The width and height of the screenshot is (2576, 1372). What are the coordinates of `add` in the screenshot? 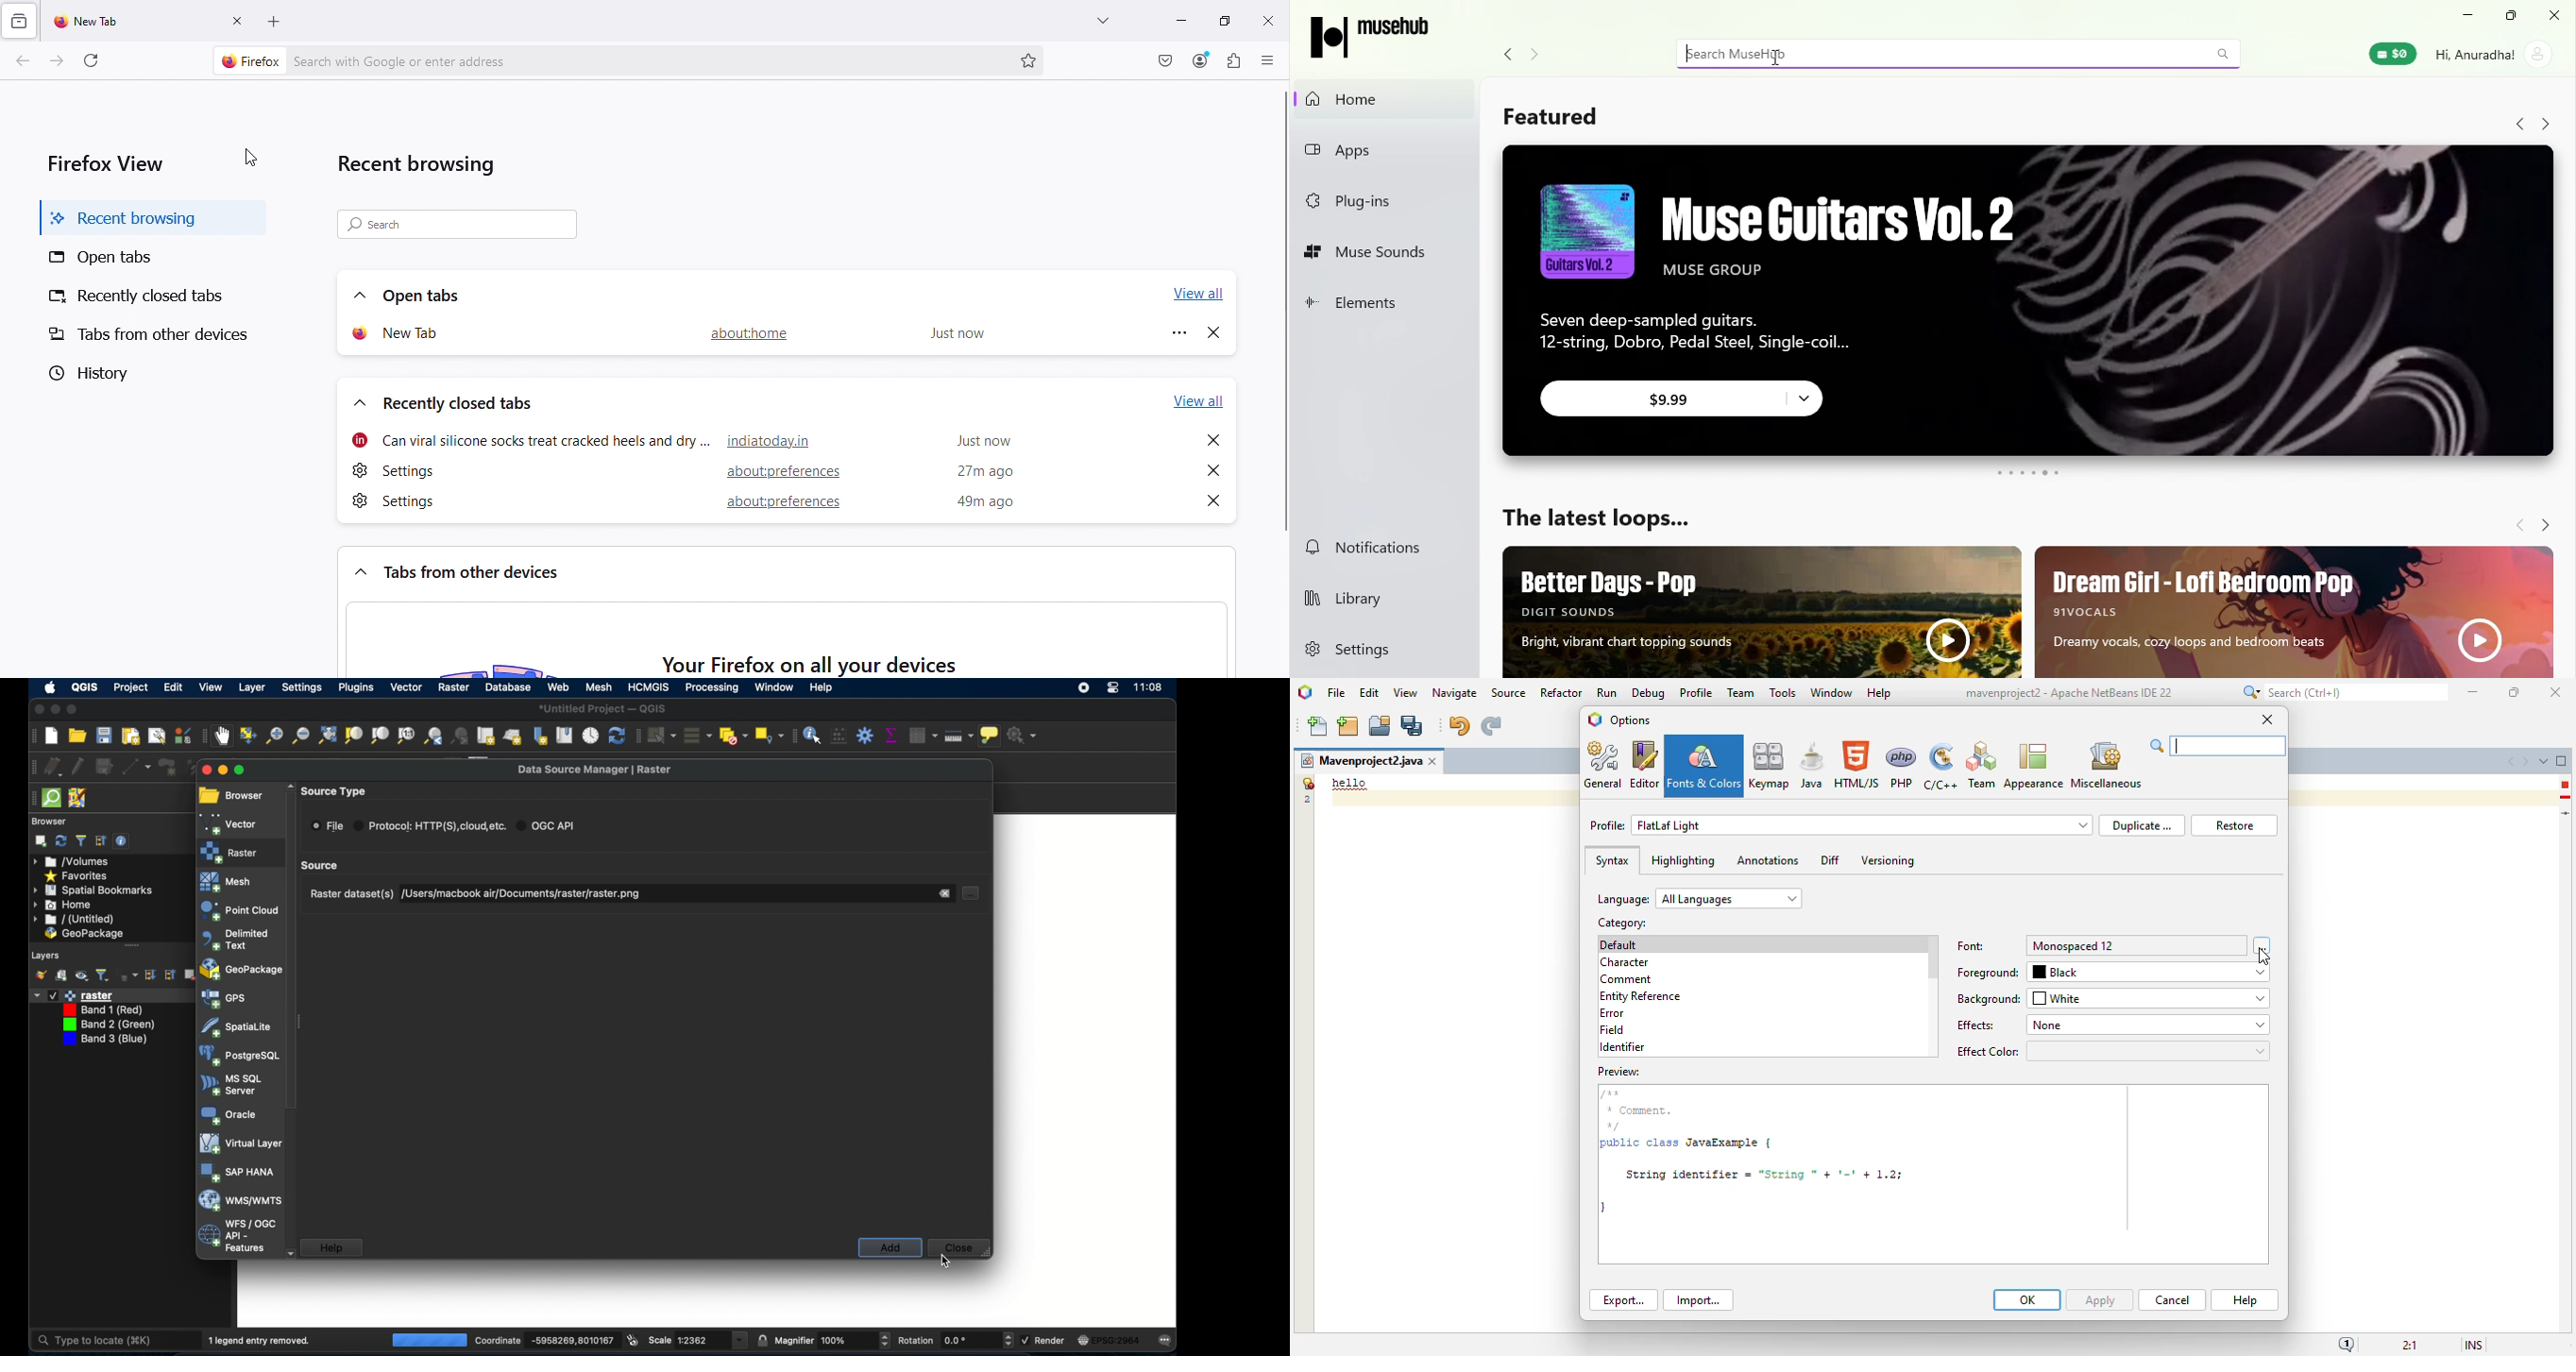 It's located at (888, 1247).